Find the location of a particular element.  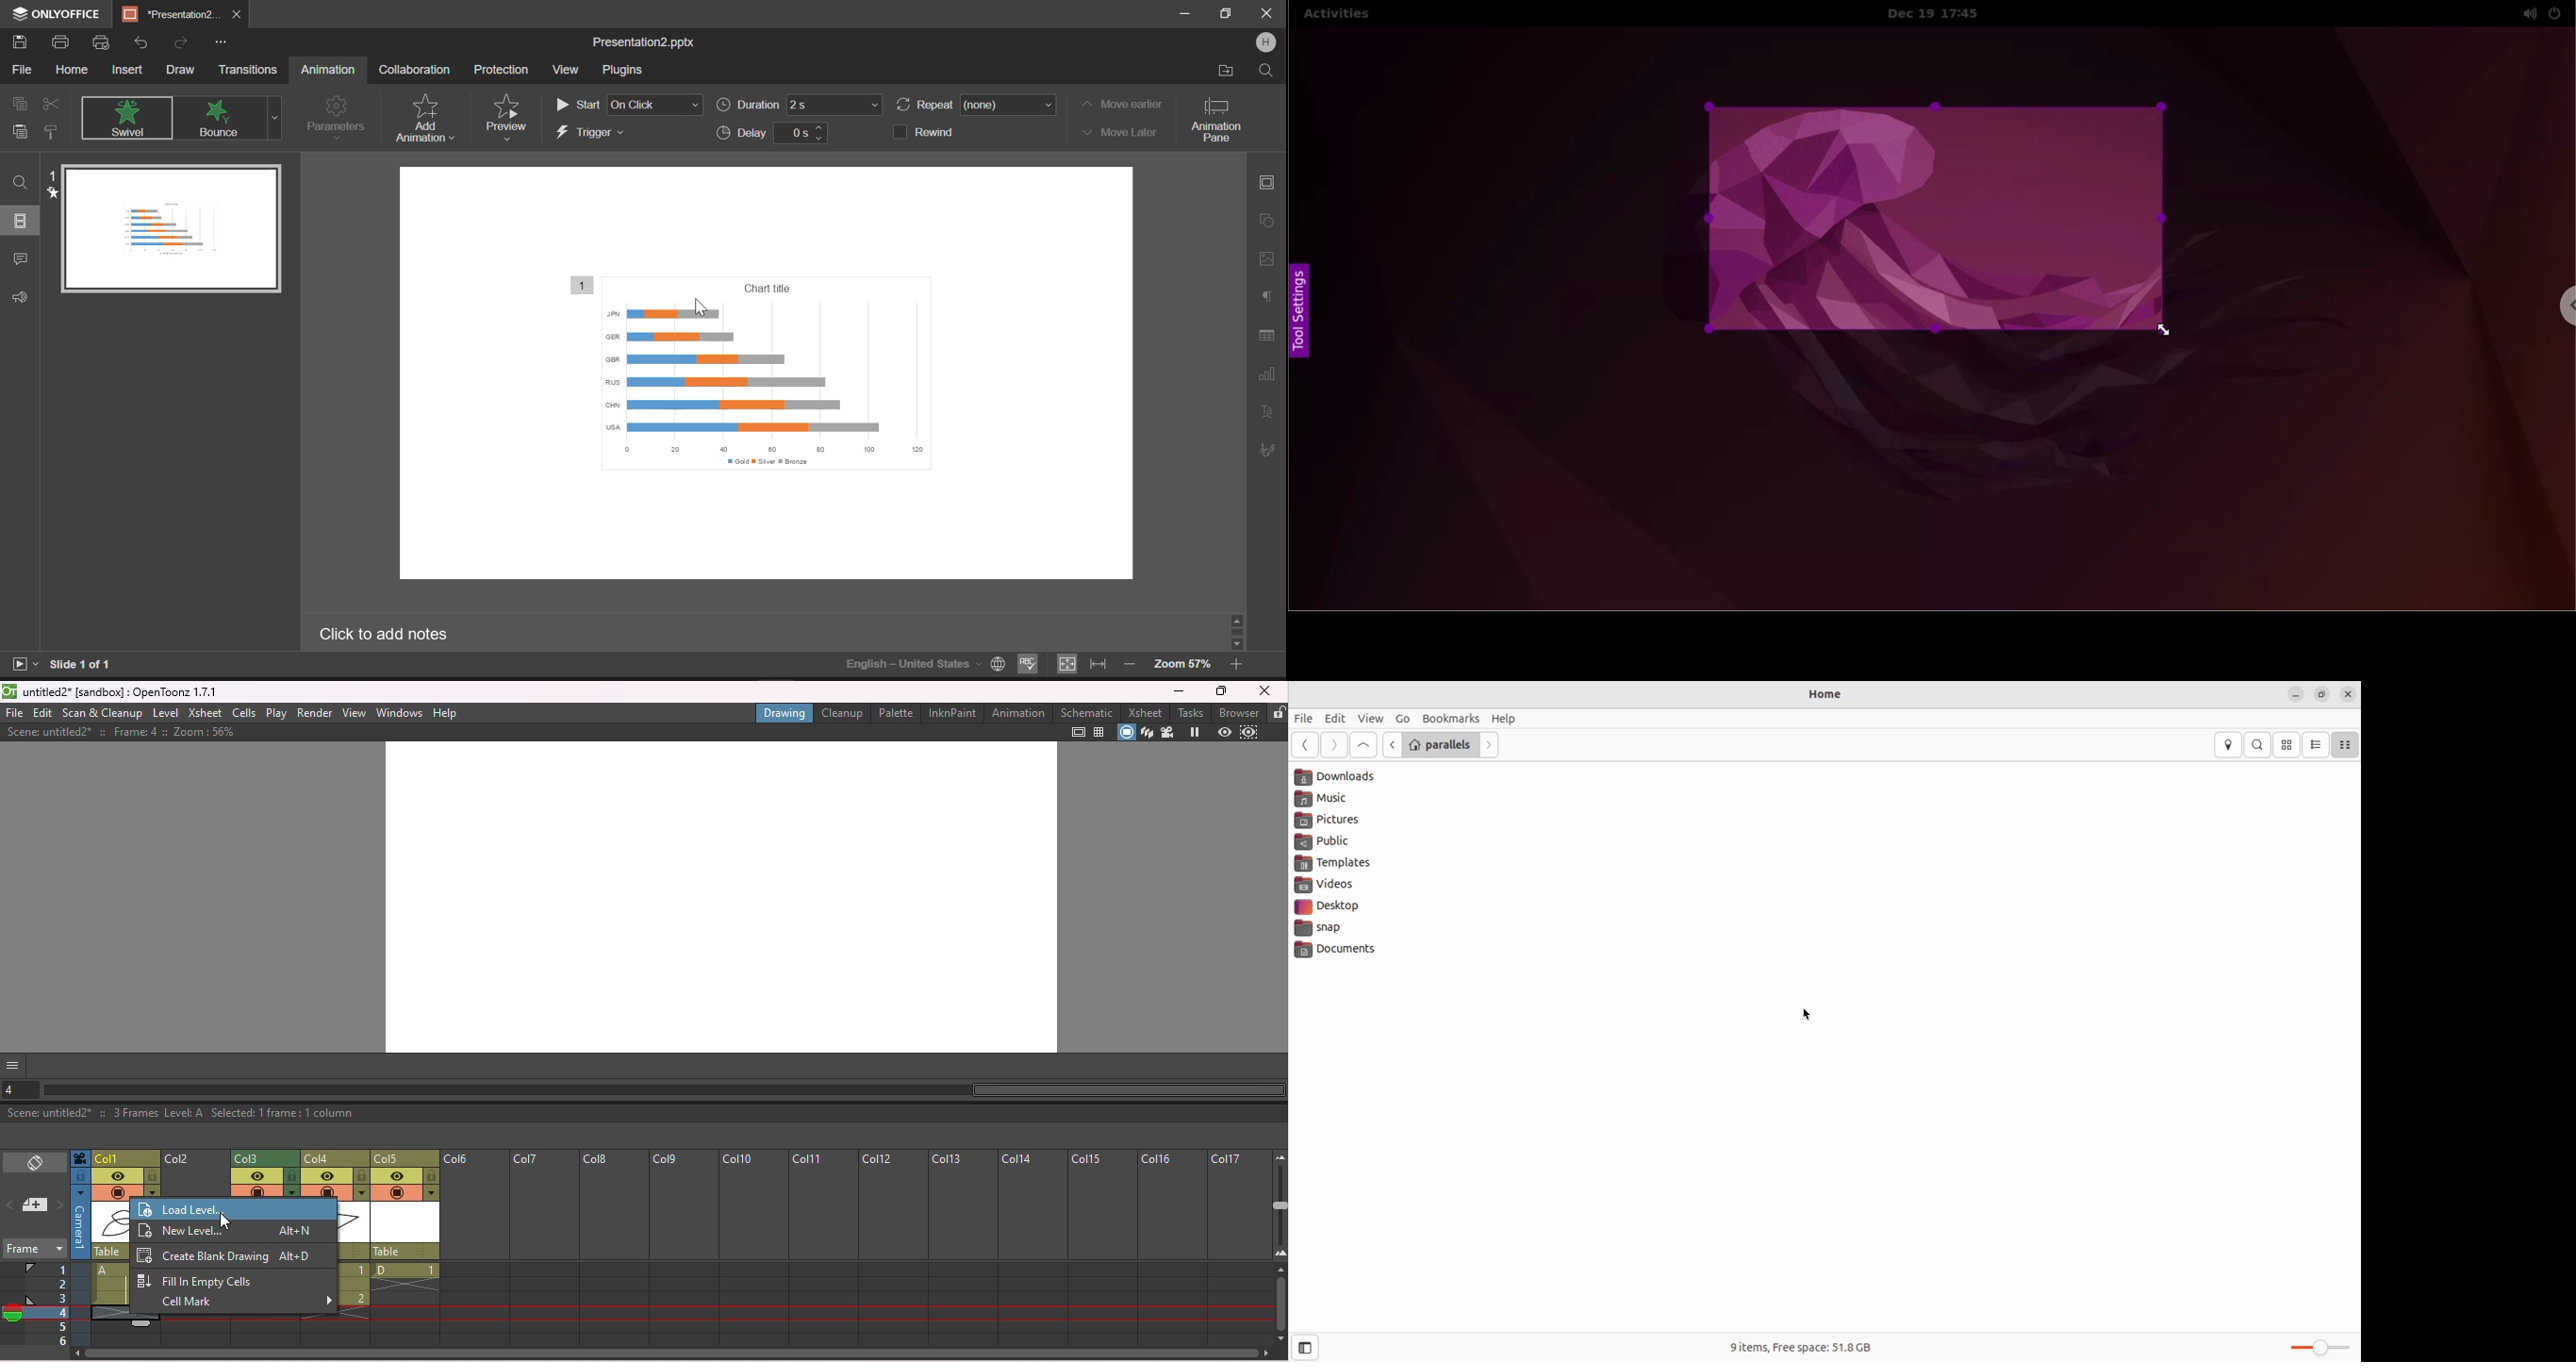

Comments is located at coordinates (20, 261).